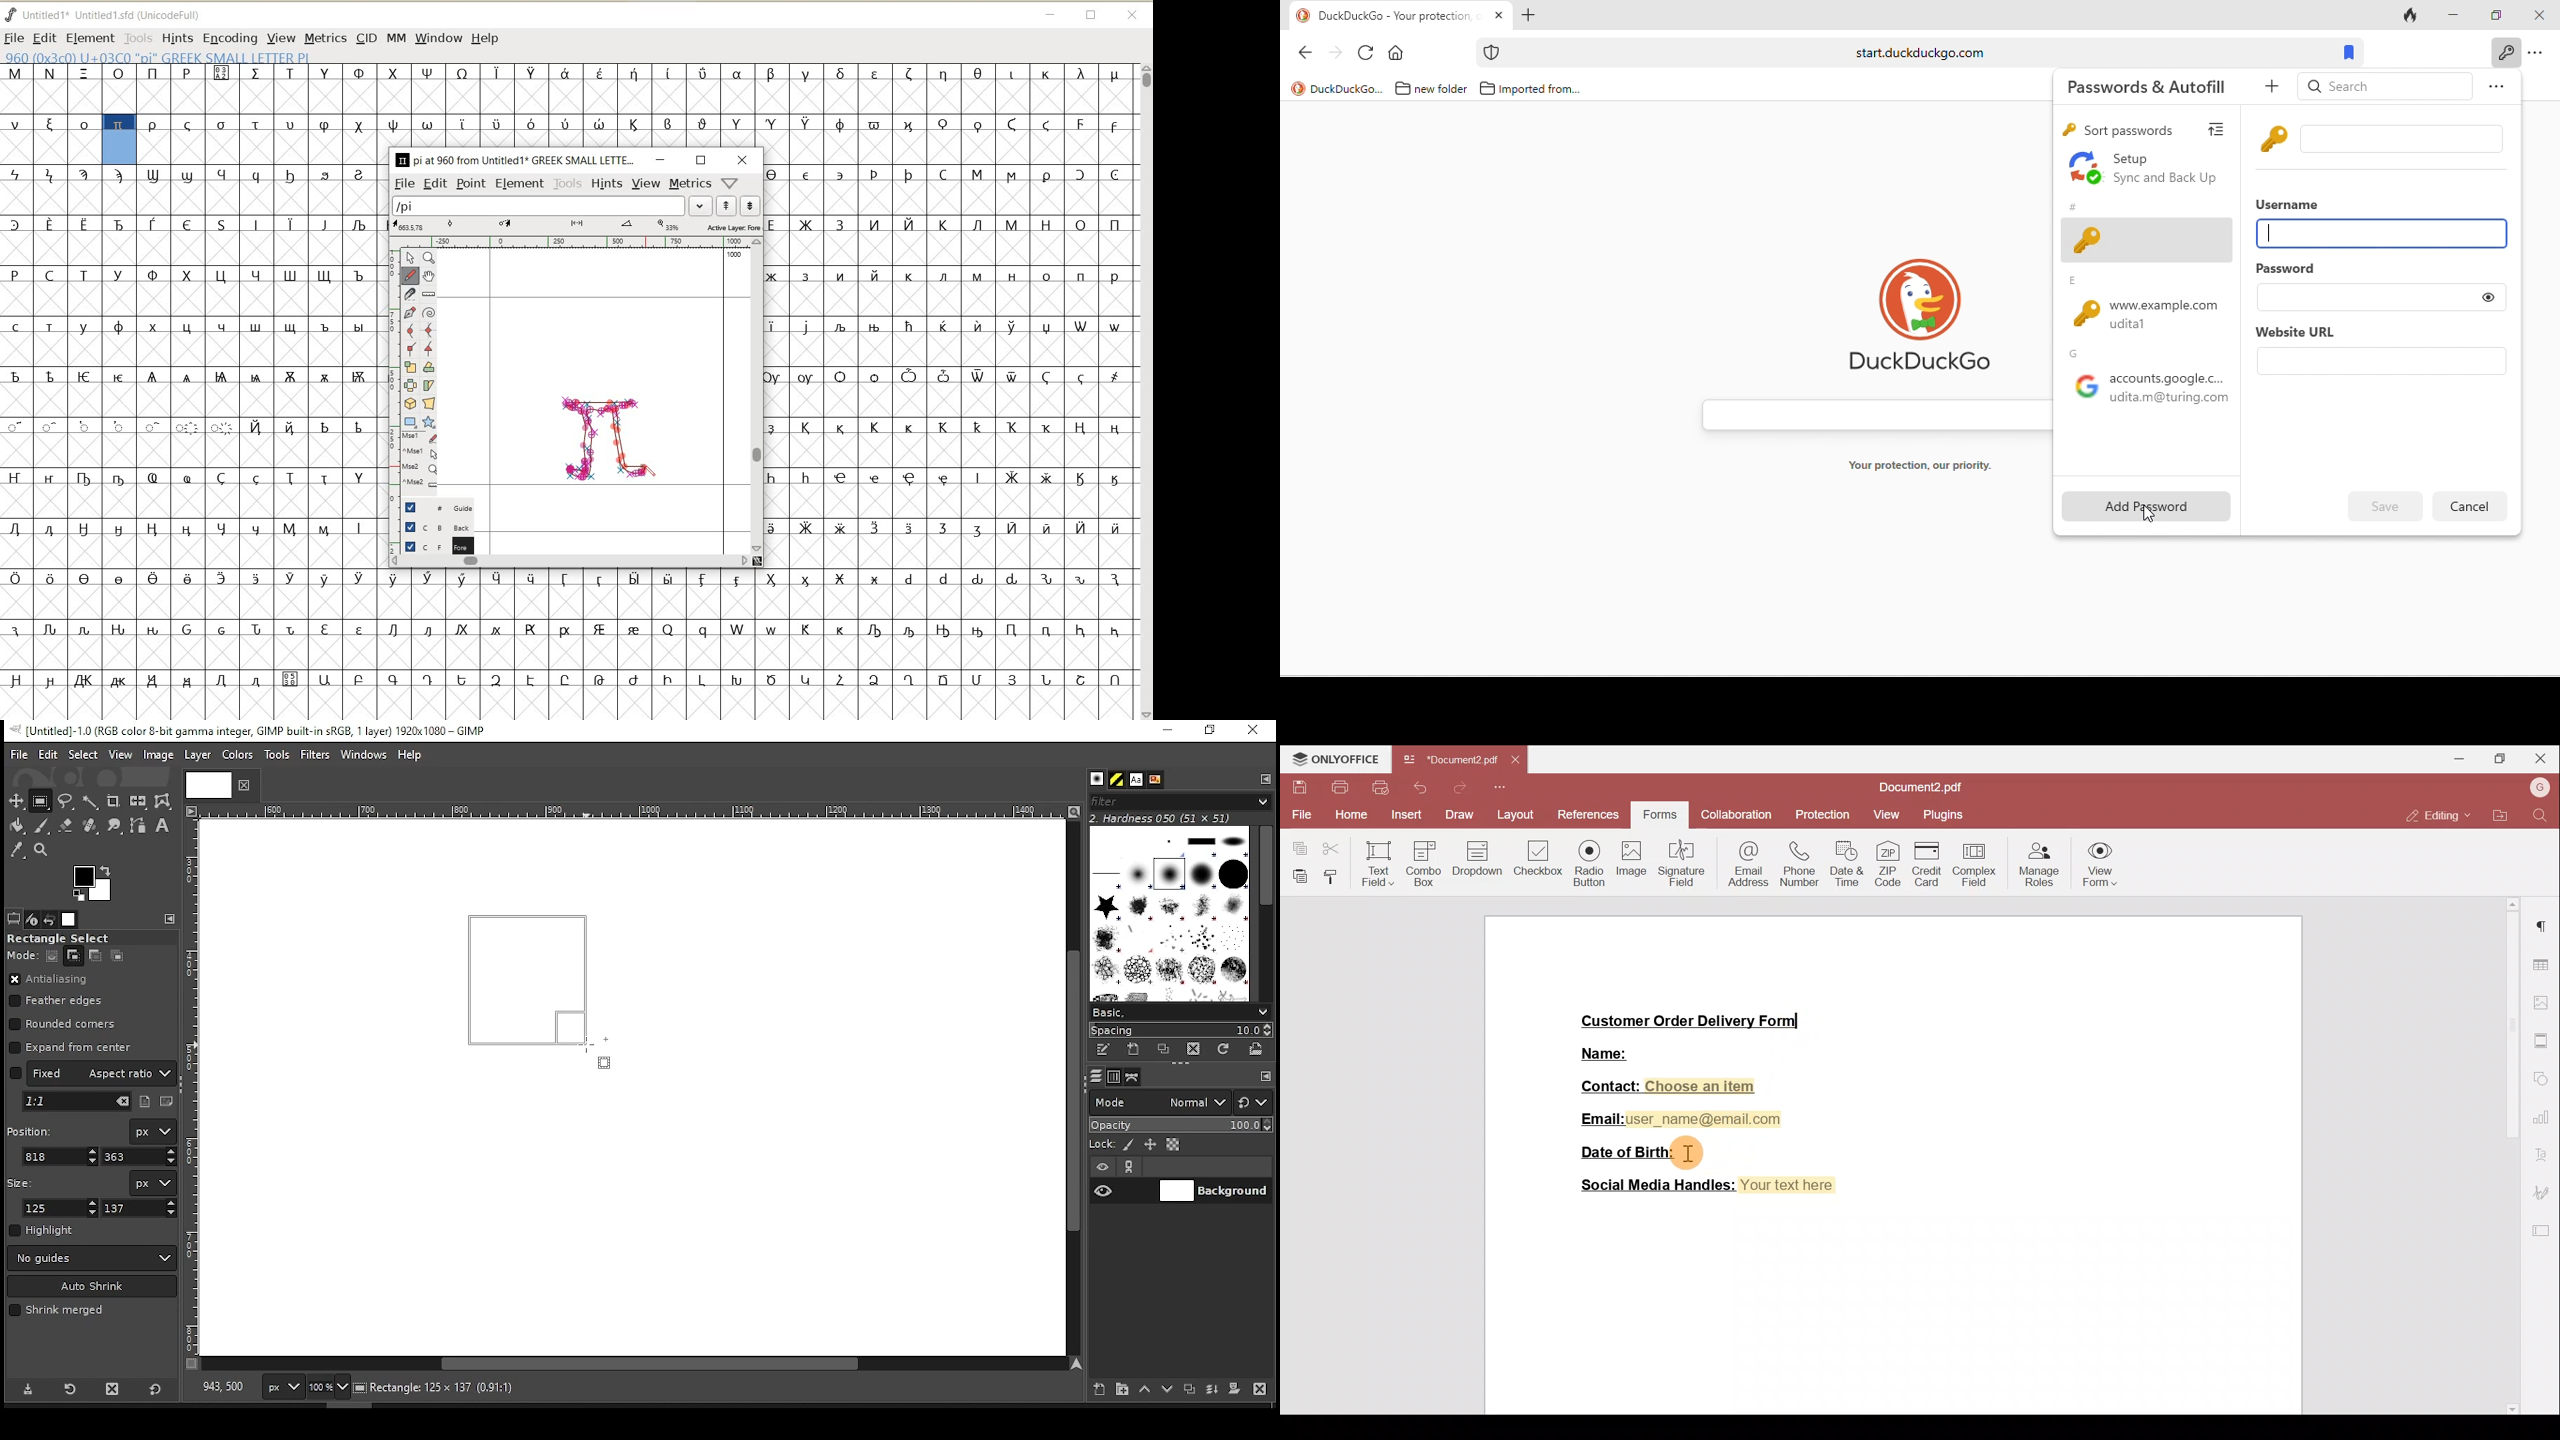 The image size is (2576, 1456). I want to click on g, so click(2078, 354).